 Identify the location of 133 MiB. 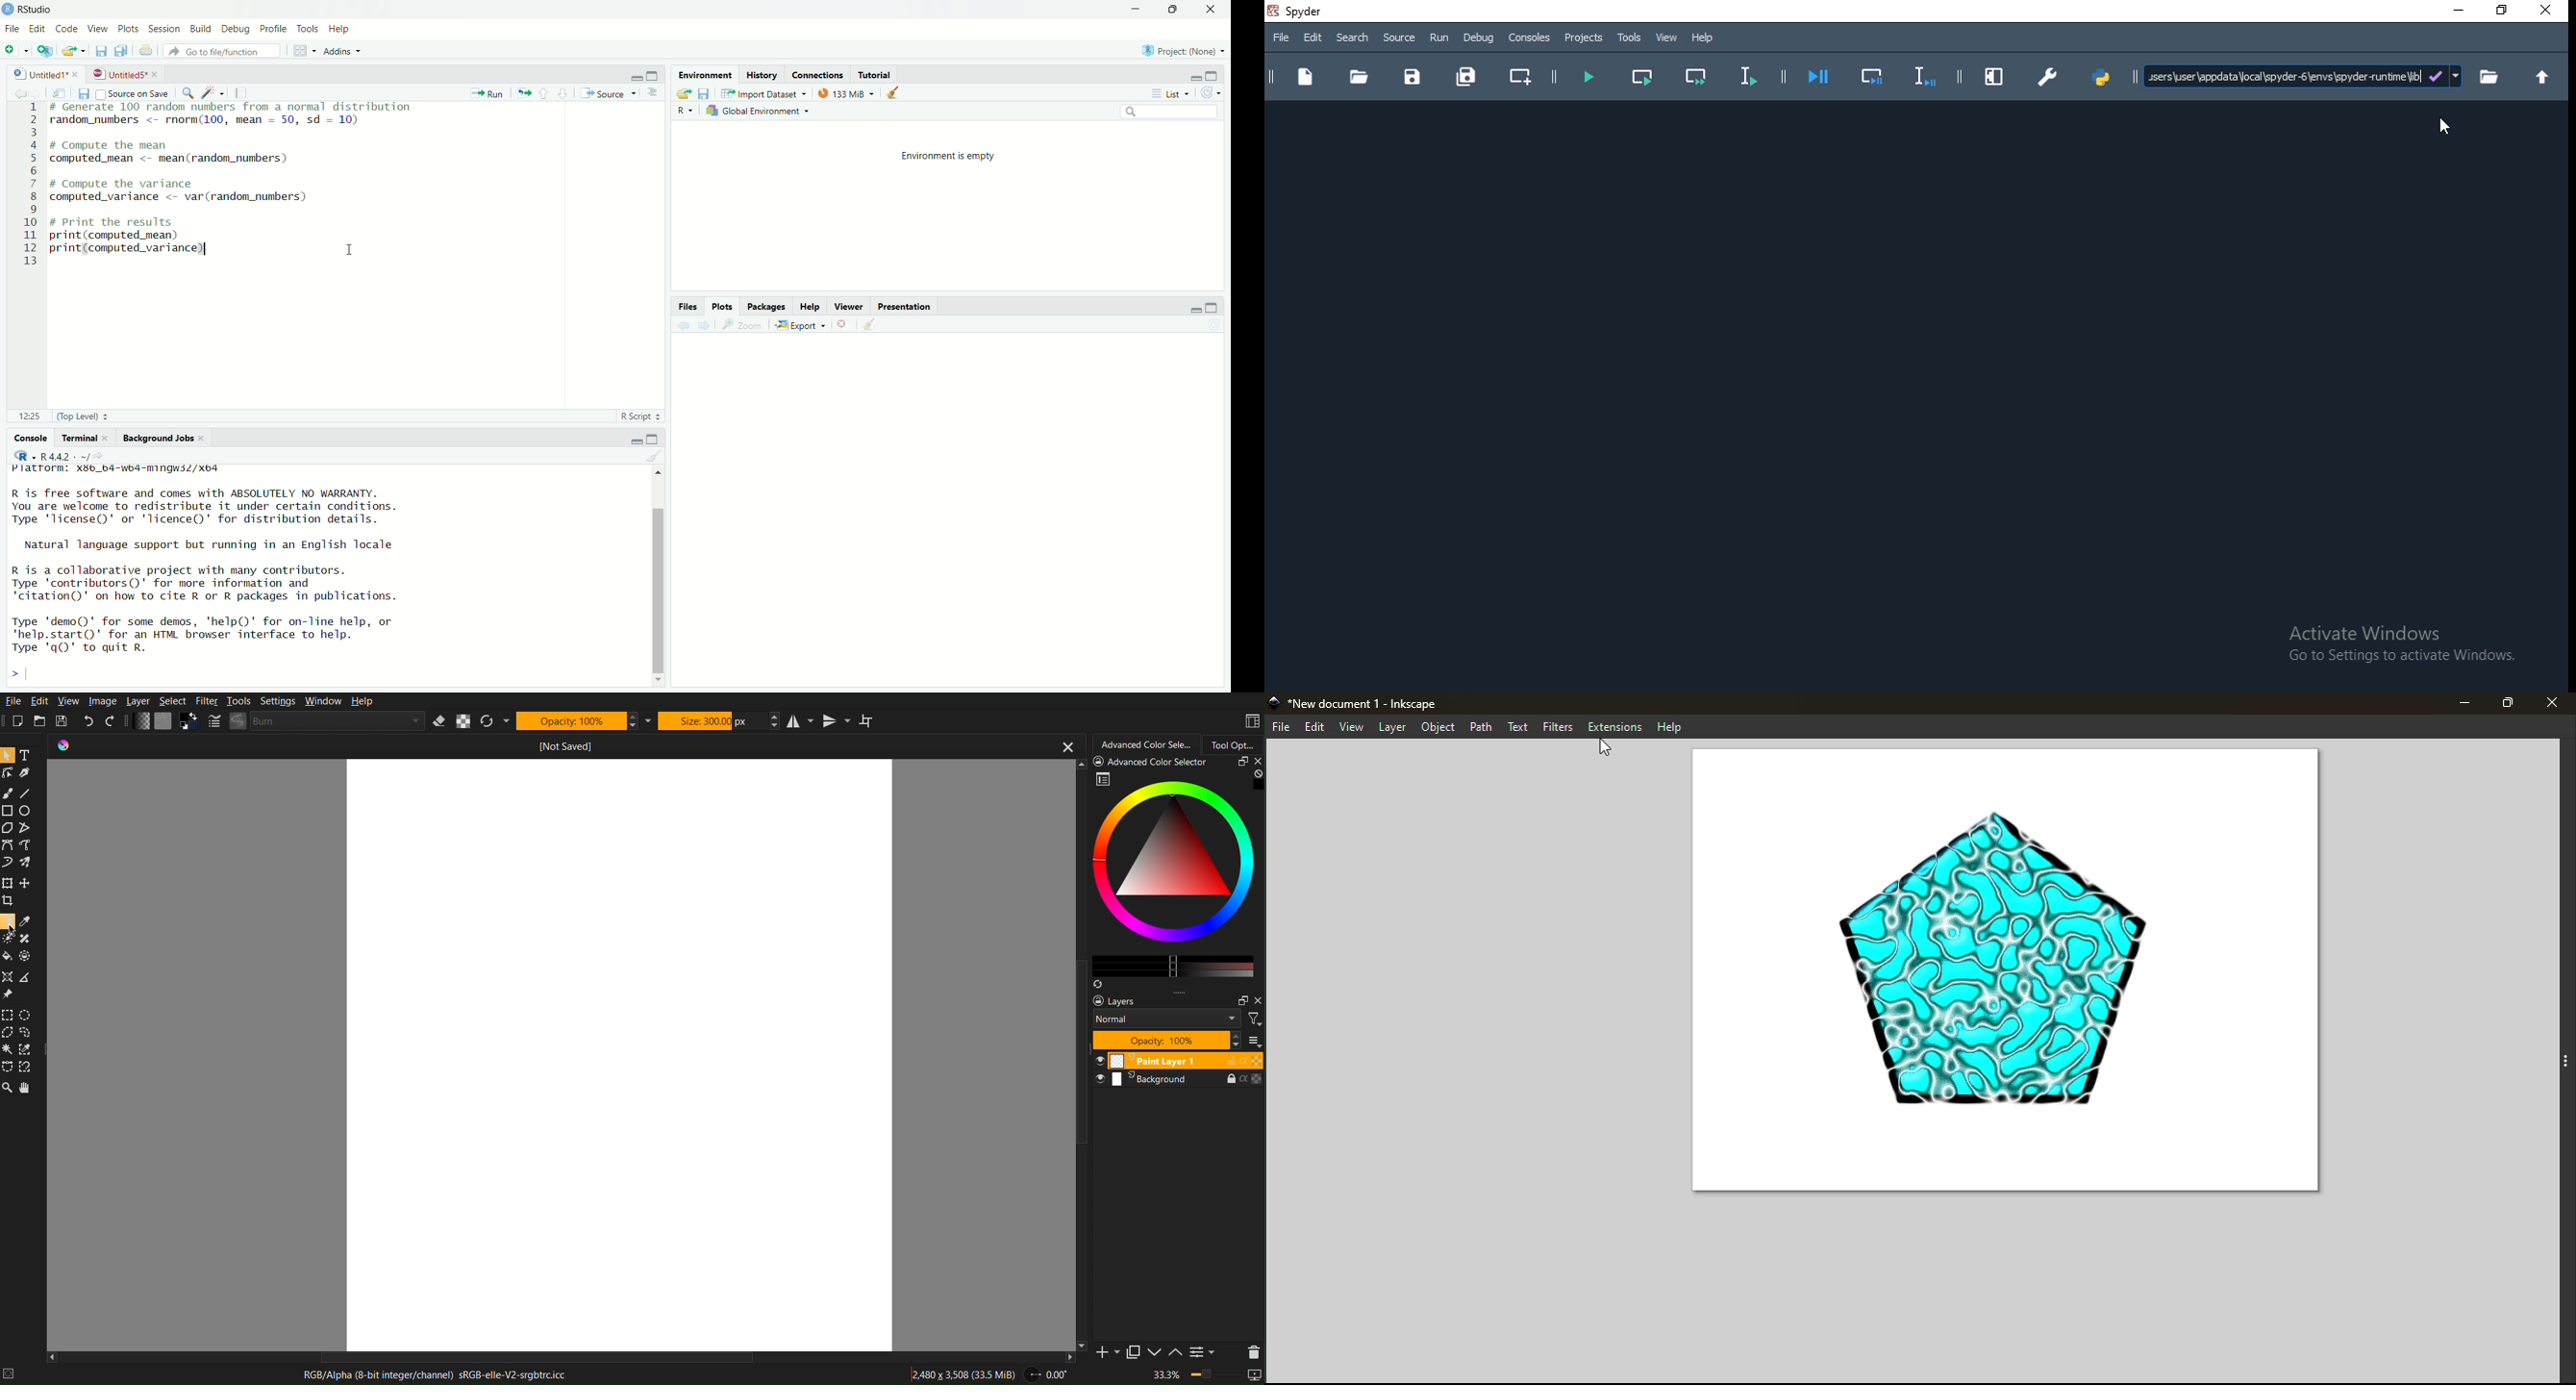
(844, 92).